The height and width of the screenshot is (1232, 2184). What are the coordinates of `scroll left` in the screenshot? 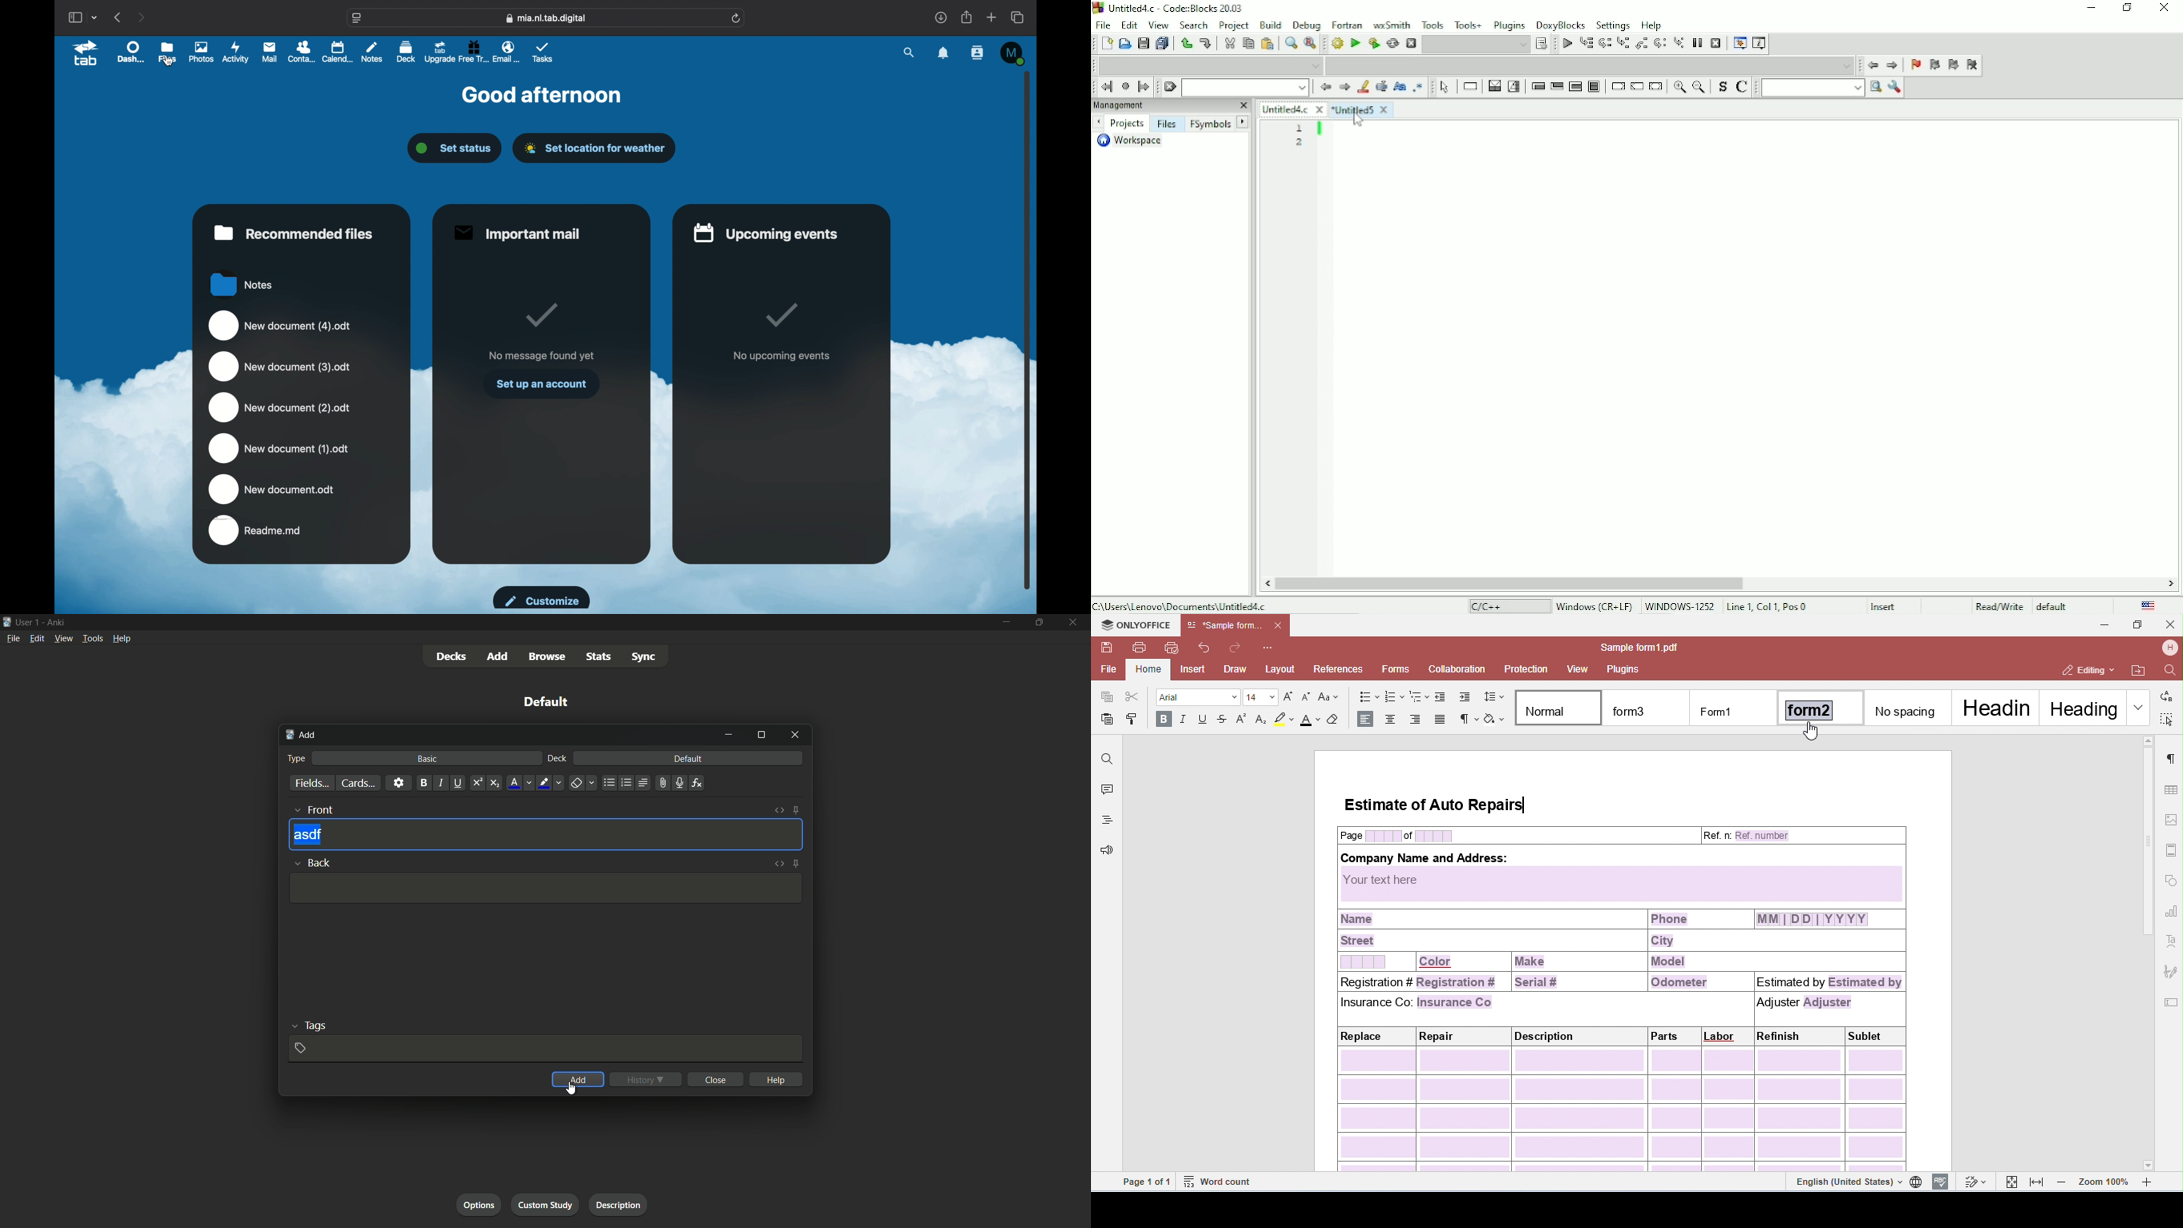 It's located at (1267, 584).